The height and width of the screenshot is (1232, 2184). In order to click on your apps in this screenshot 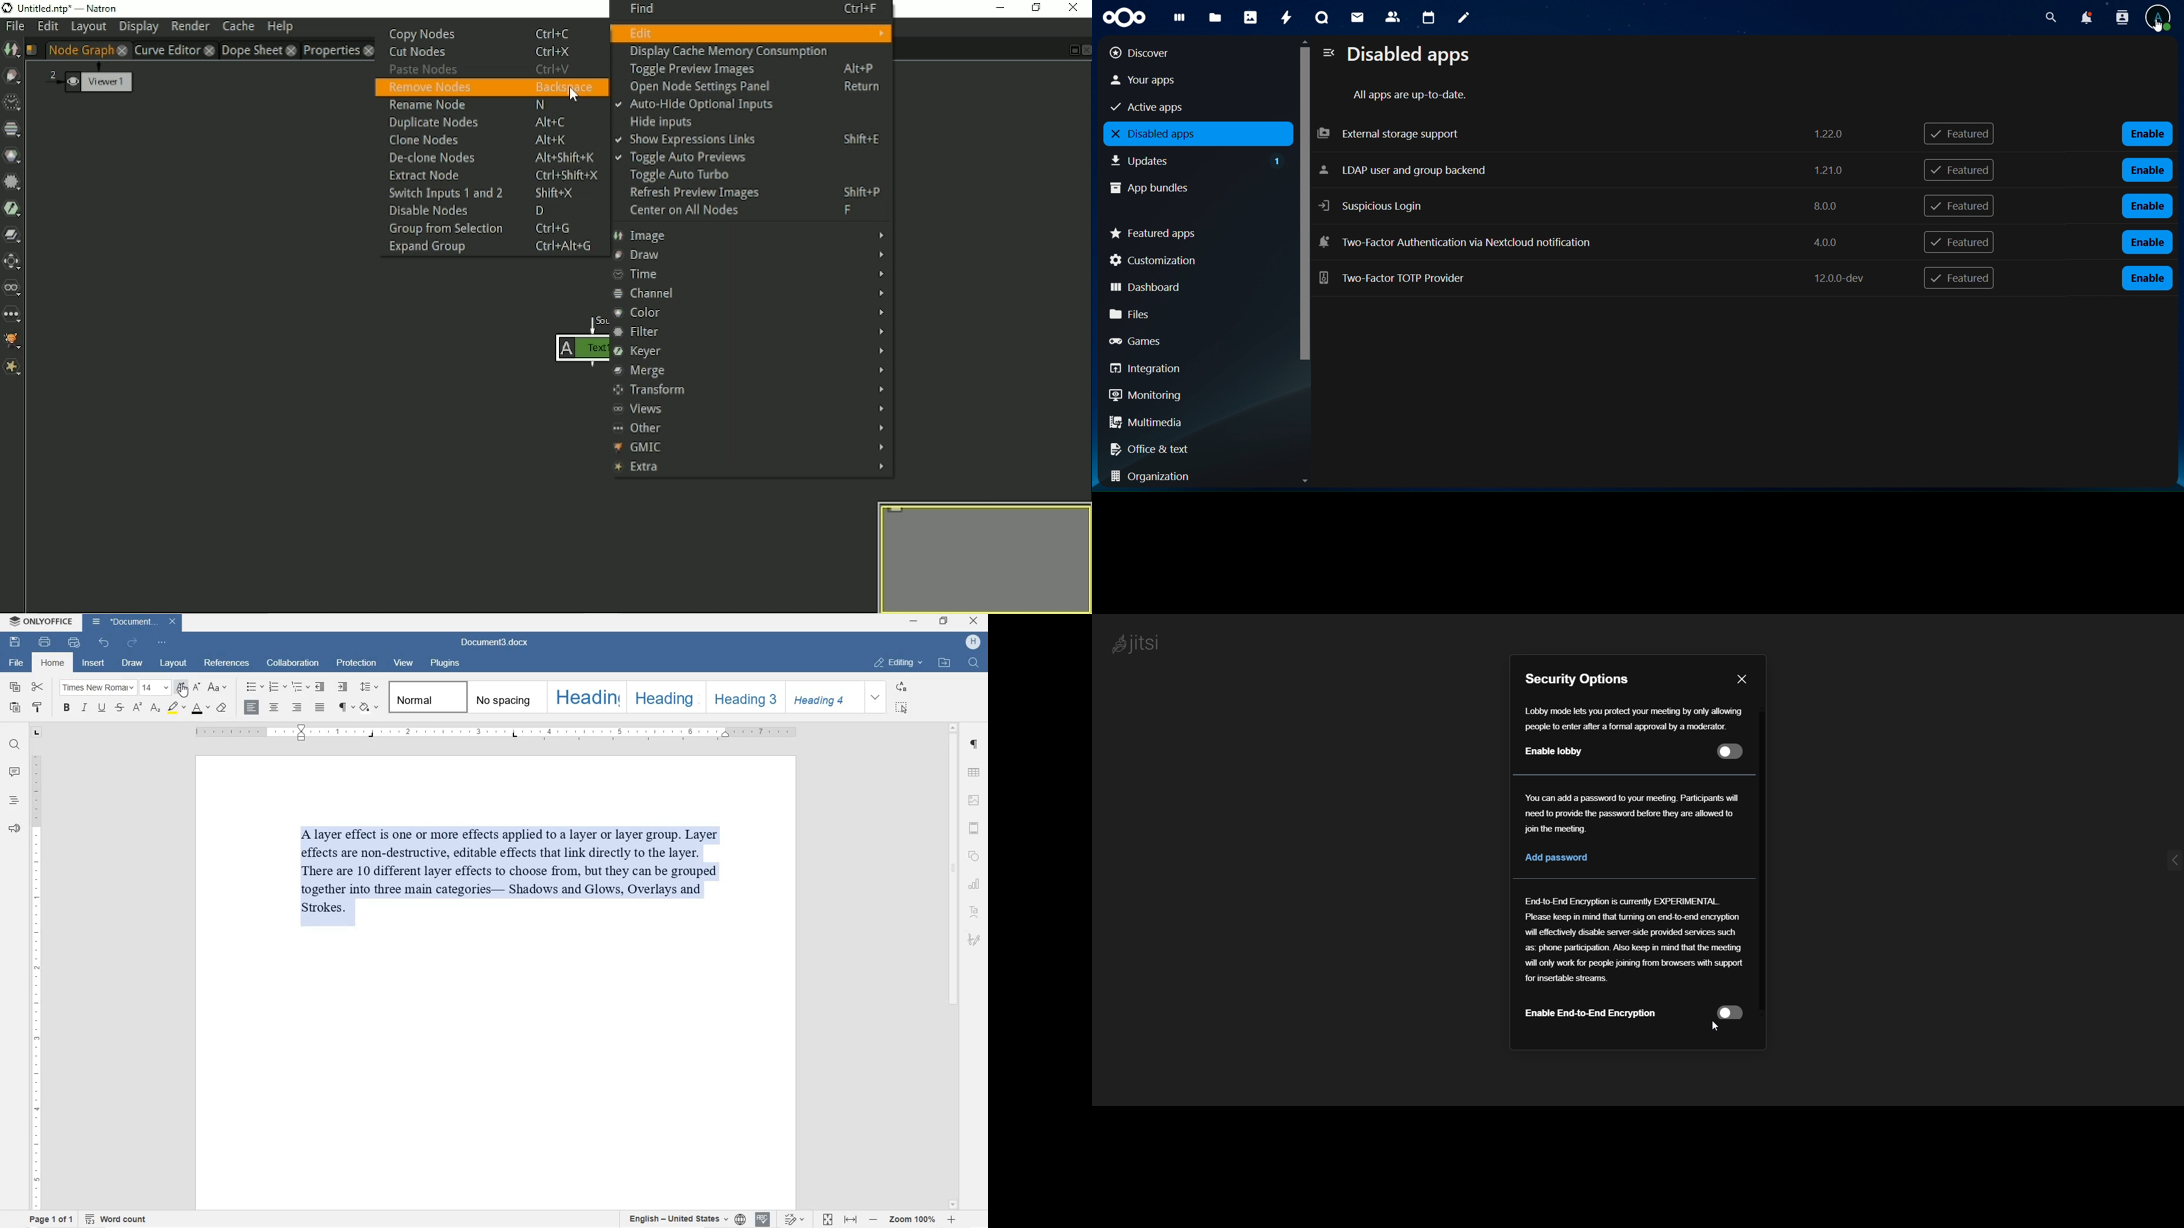, I will do `click(1184, 80)`.